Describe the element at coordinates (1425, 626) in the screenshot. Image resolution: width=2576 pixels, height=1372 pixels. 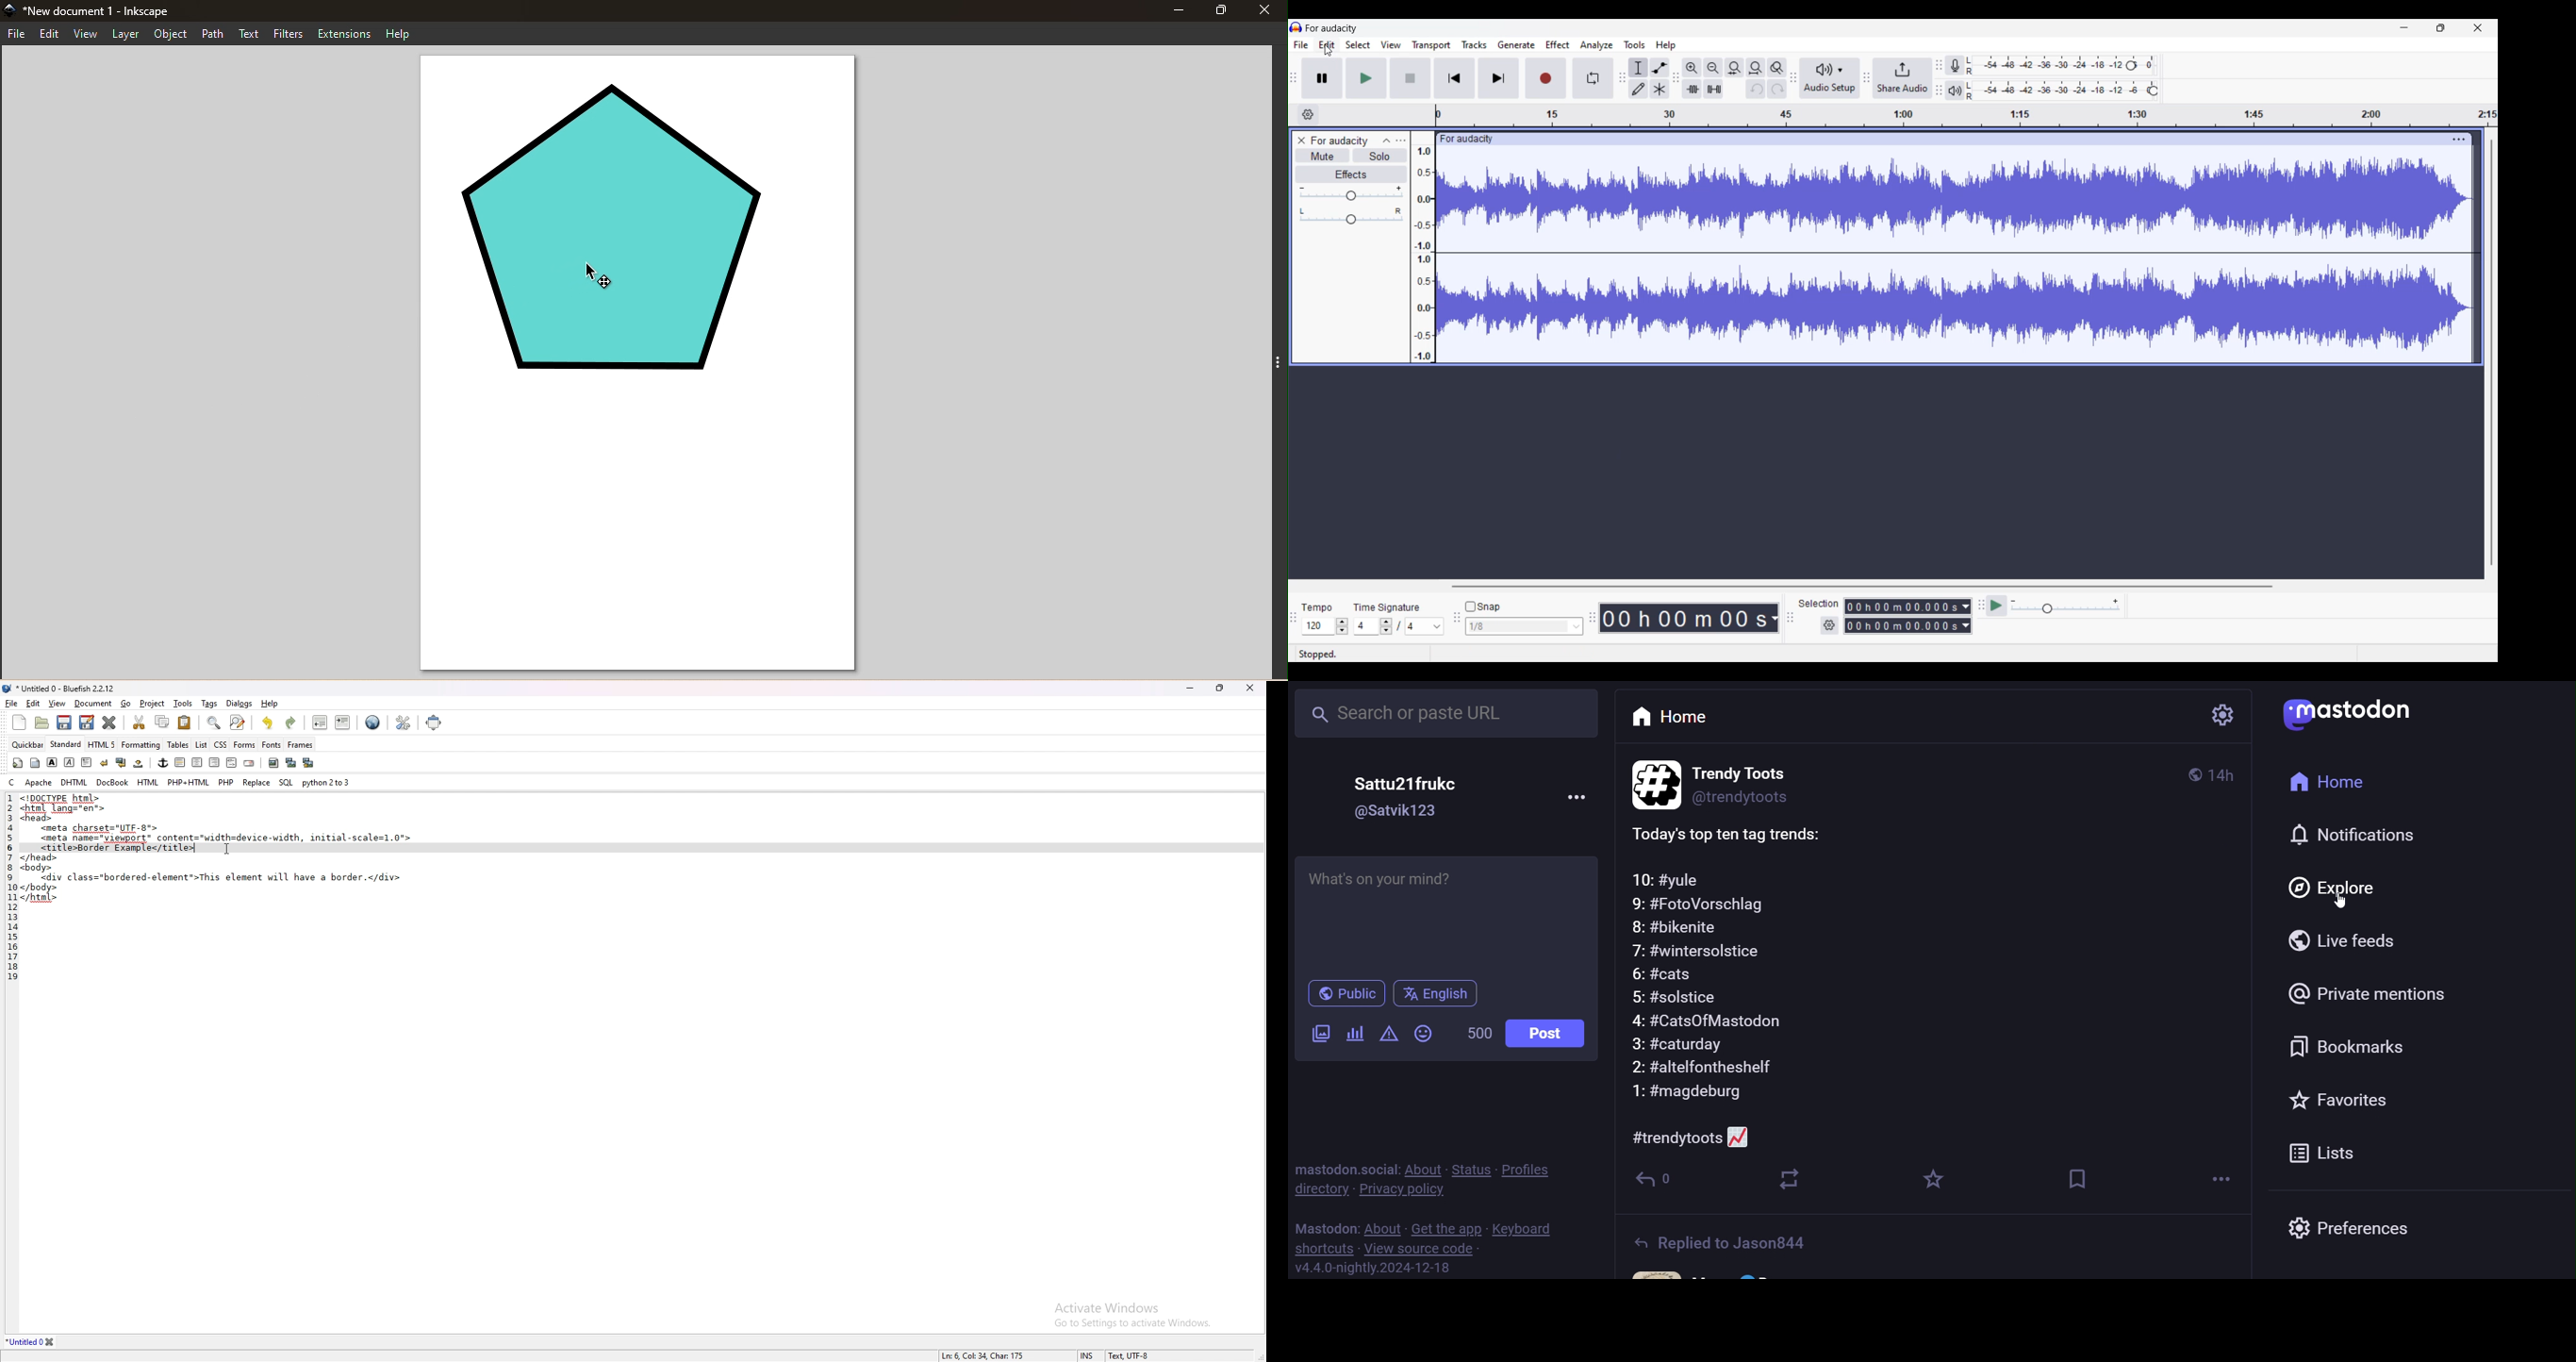
I see `Max time signature options` at that location.